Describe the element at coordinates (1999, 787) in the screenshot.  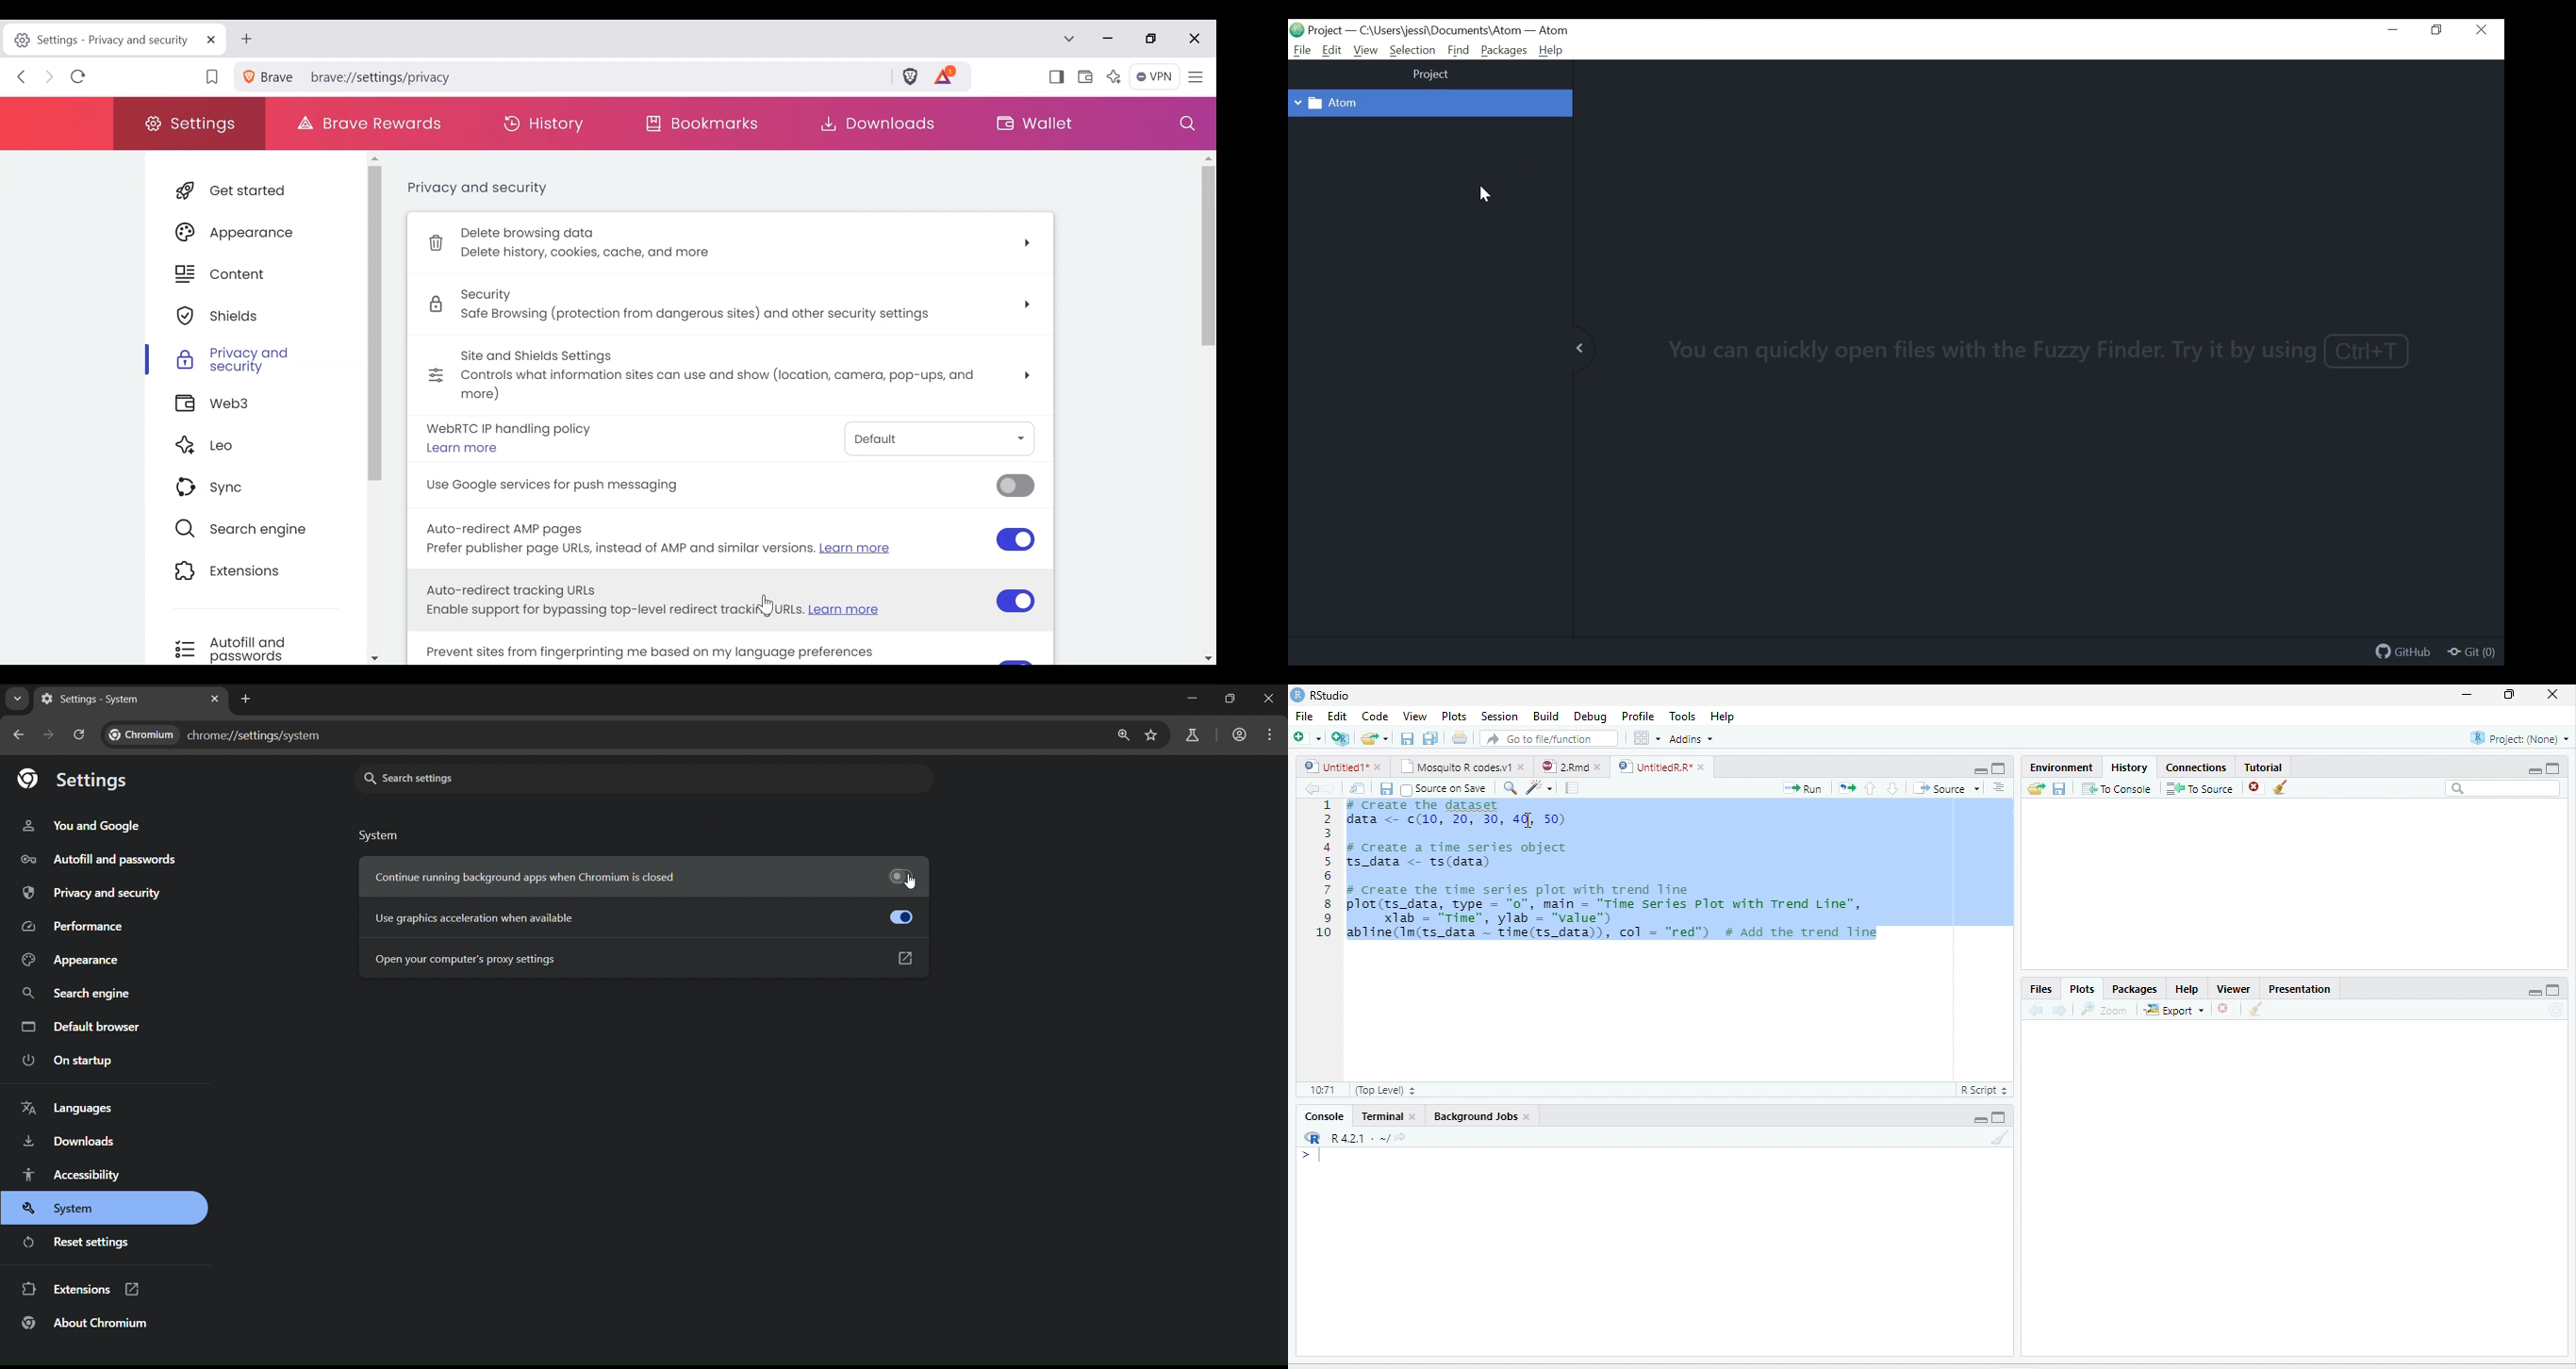
I see `Show document outline` at that location.